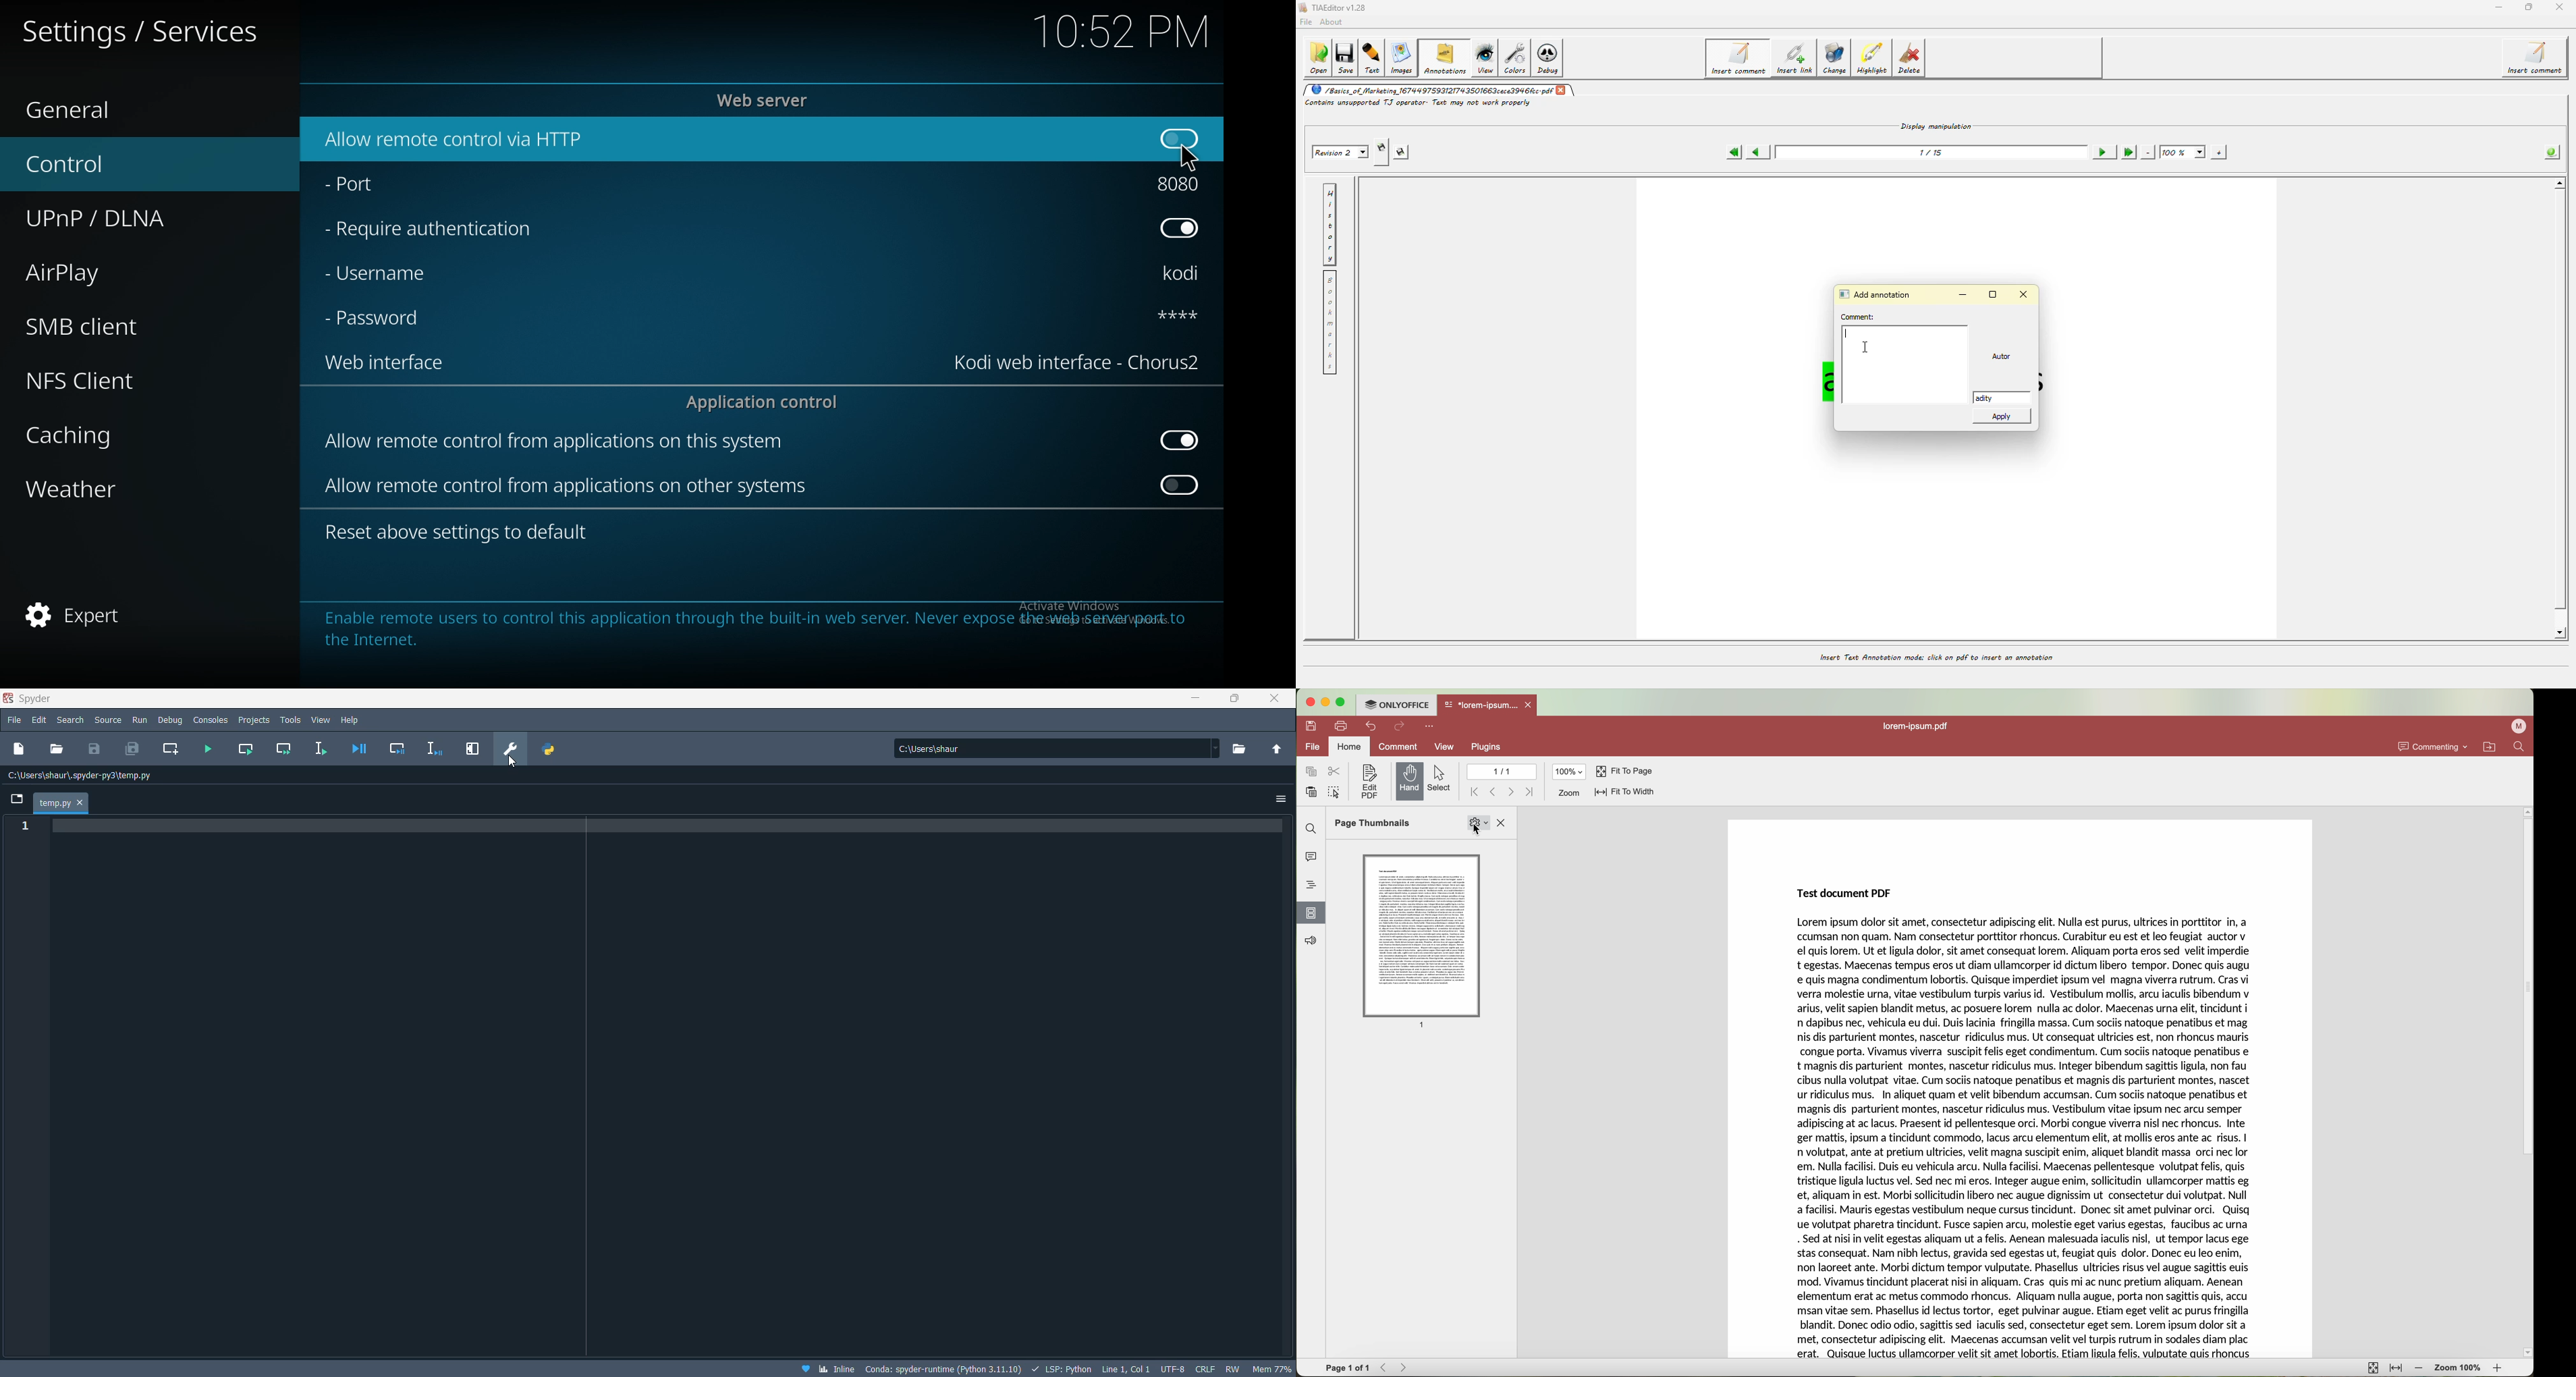  What do you see at coordinates (512, 749) in the screenshot?
I see `PREFERENCES` at bounding box center [512, 749].